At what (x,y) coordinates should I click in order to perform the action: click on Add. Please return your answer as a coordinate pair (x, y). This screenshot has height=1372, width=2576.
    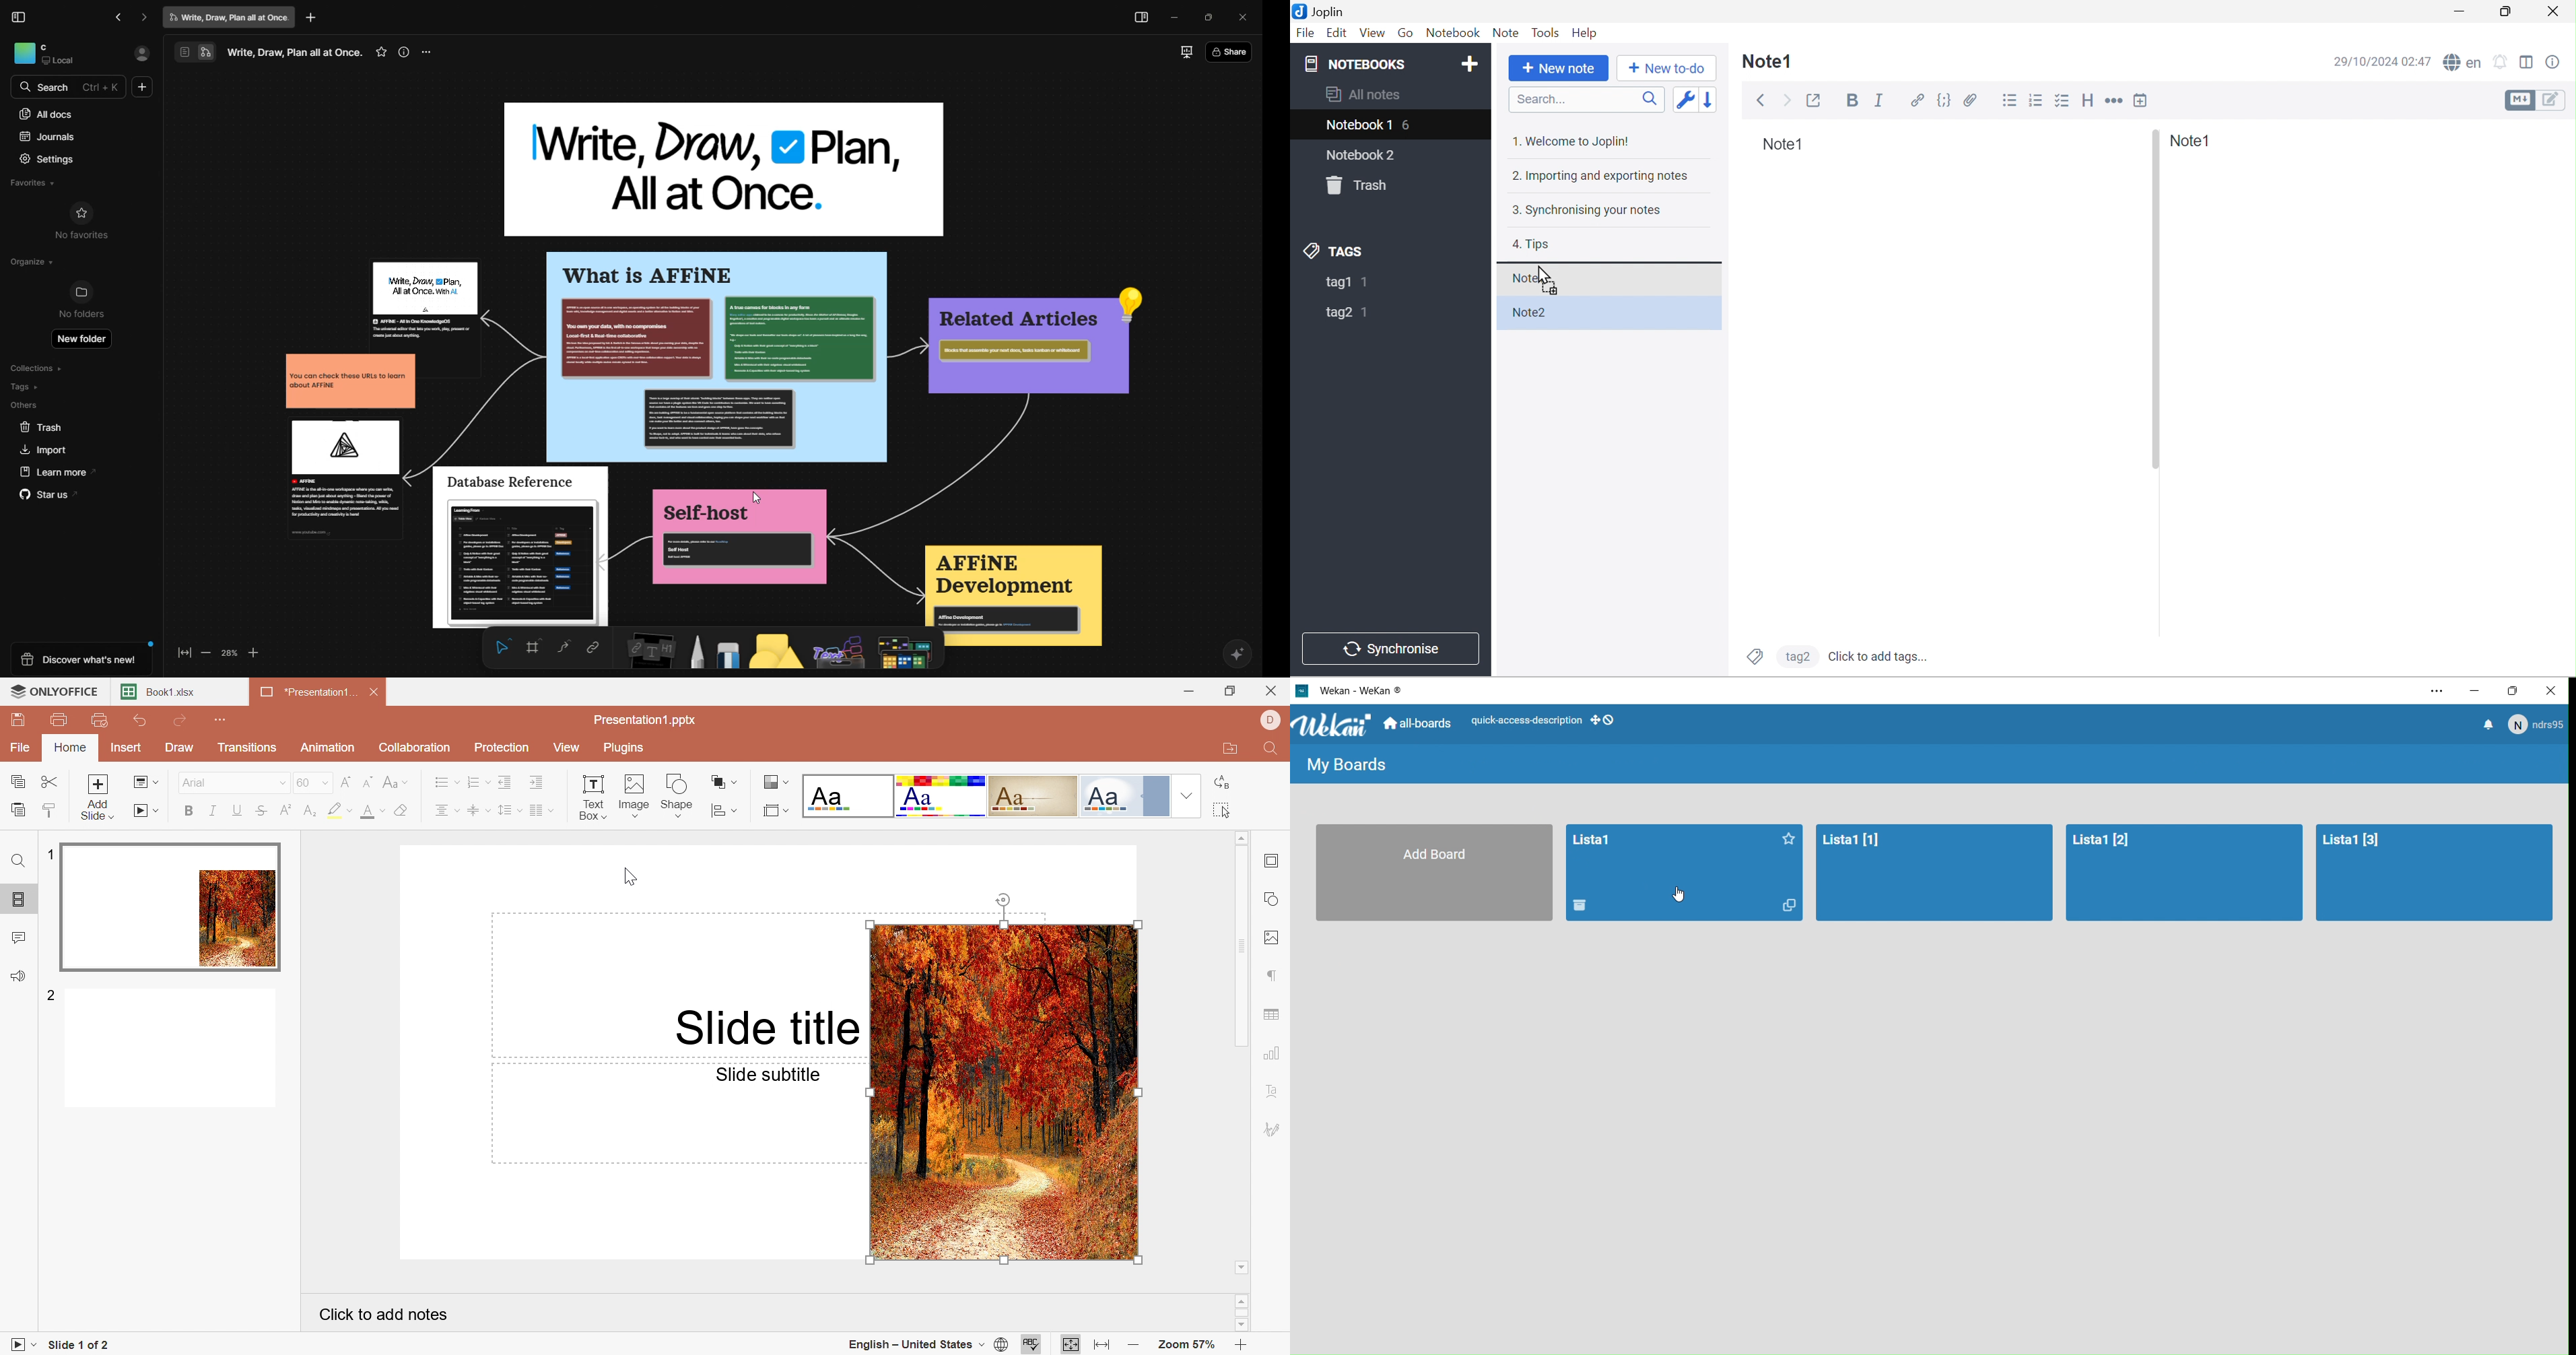
    Looking at the image, I should click on (313, 19).